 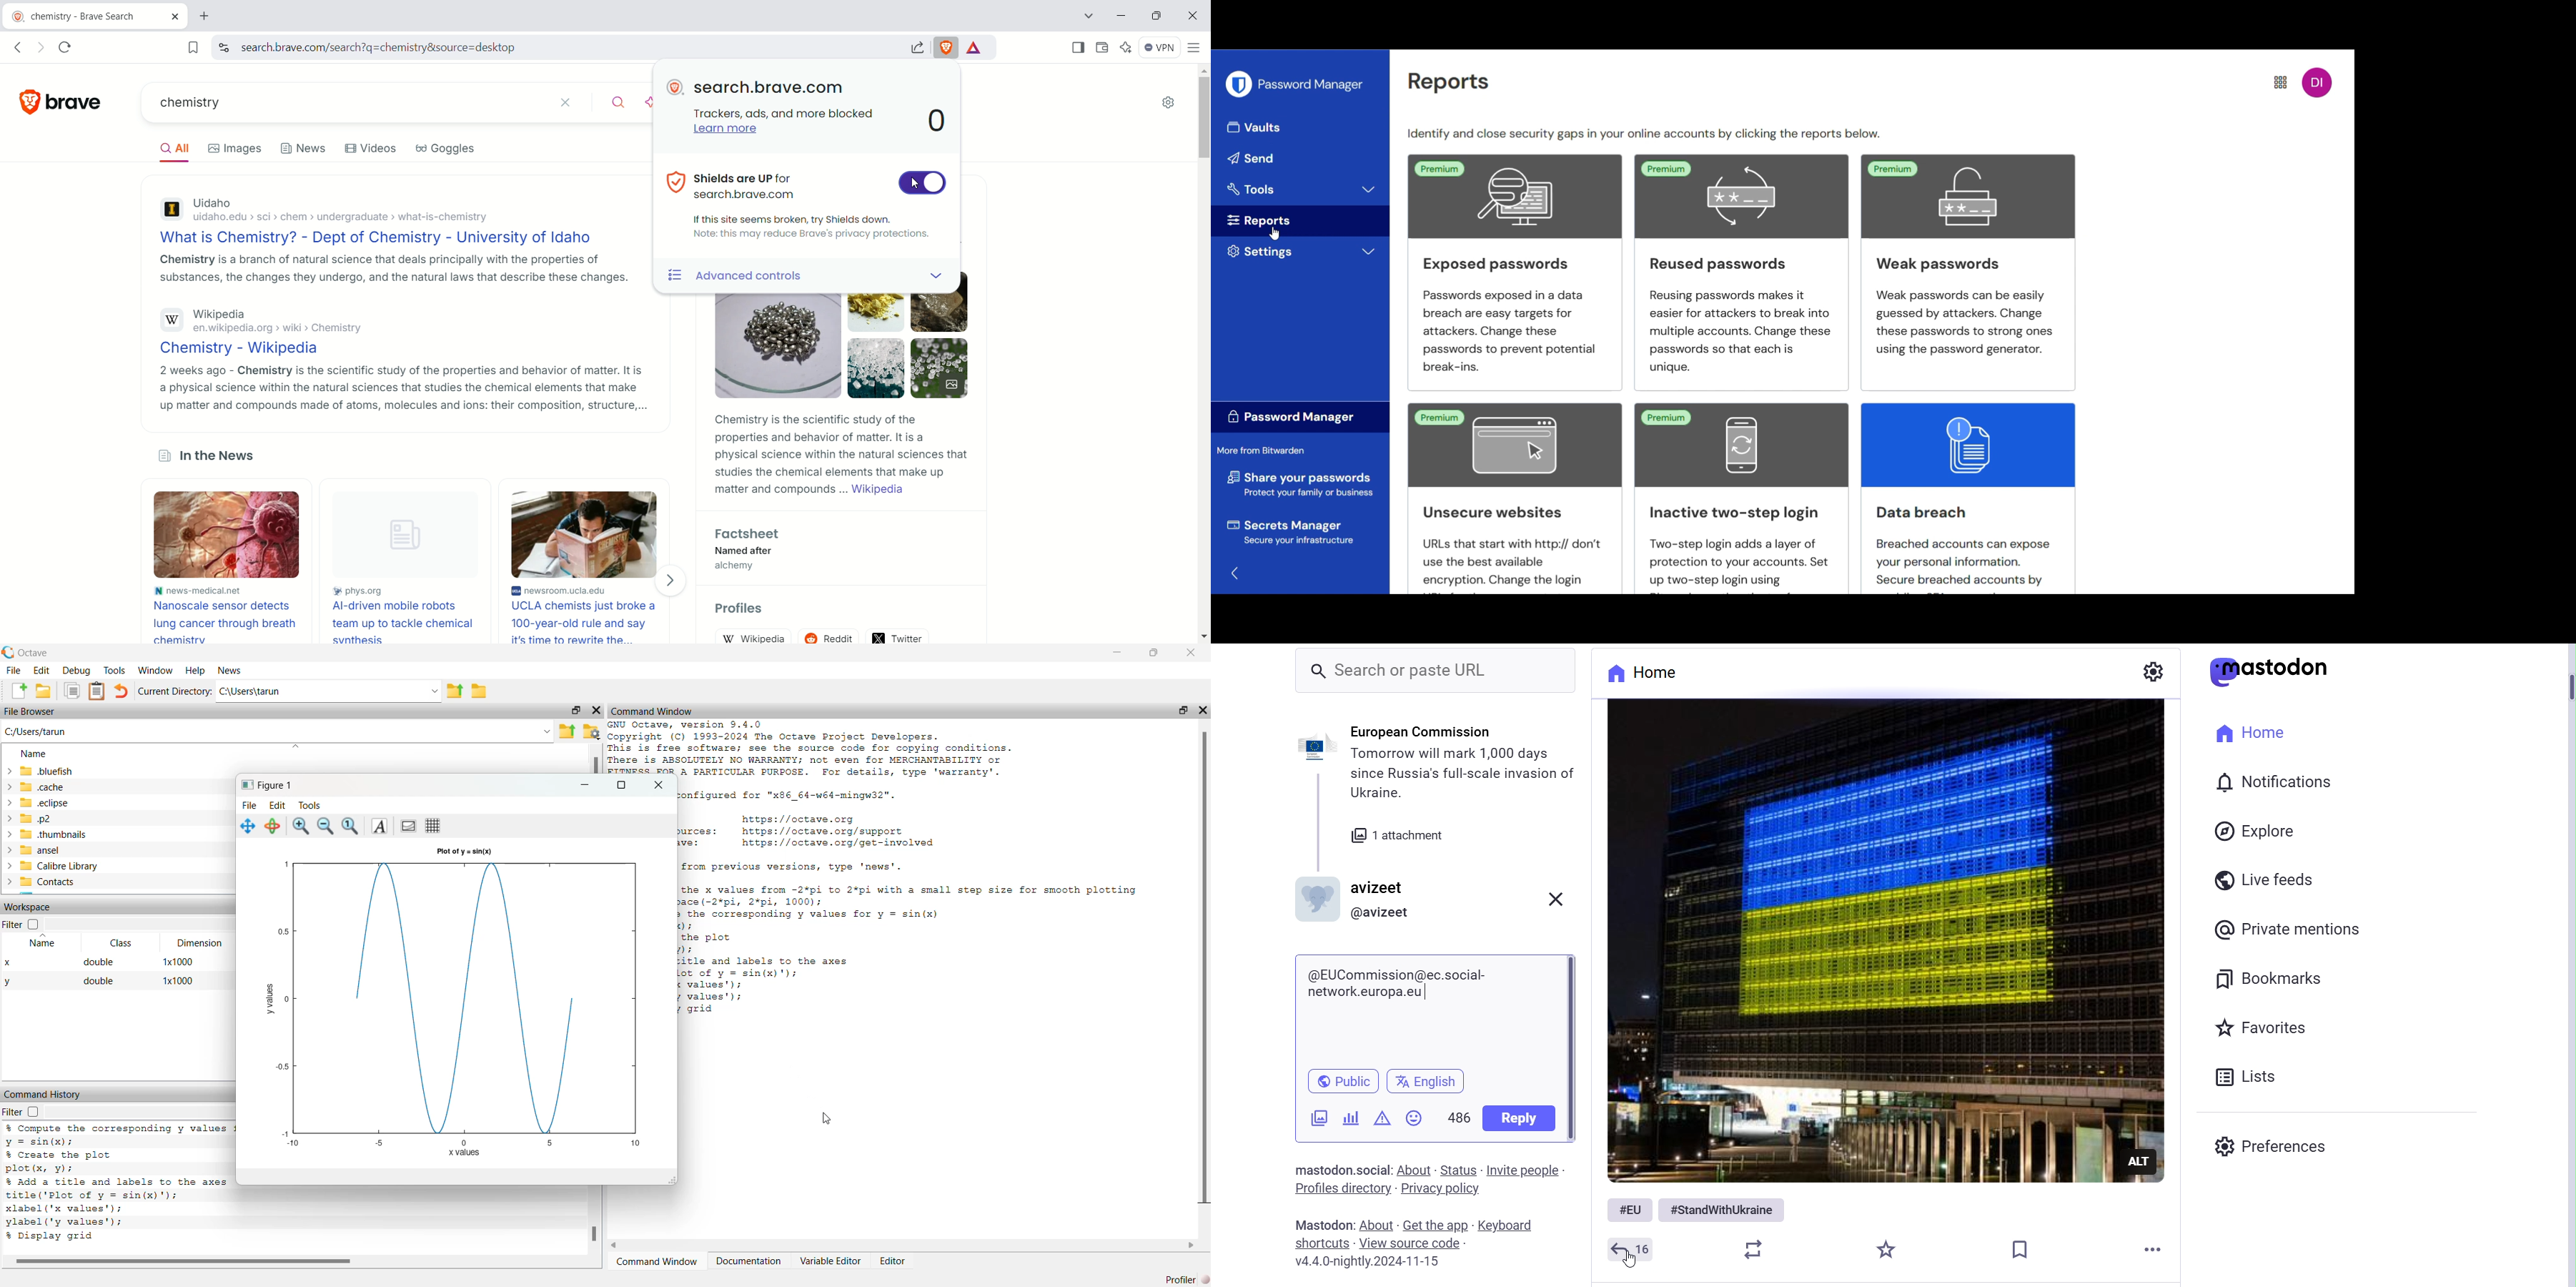 What do you see at coordinates (1459, 1170) in the screenshot?
I see `Status` at bounding box center [1459, 1170].